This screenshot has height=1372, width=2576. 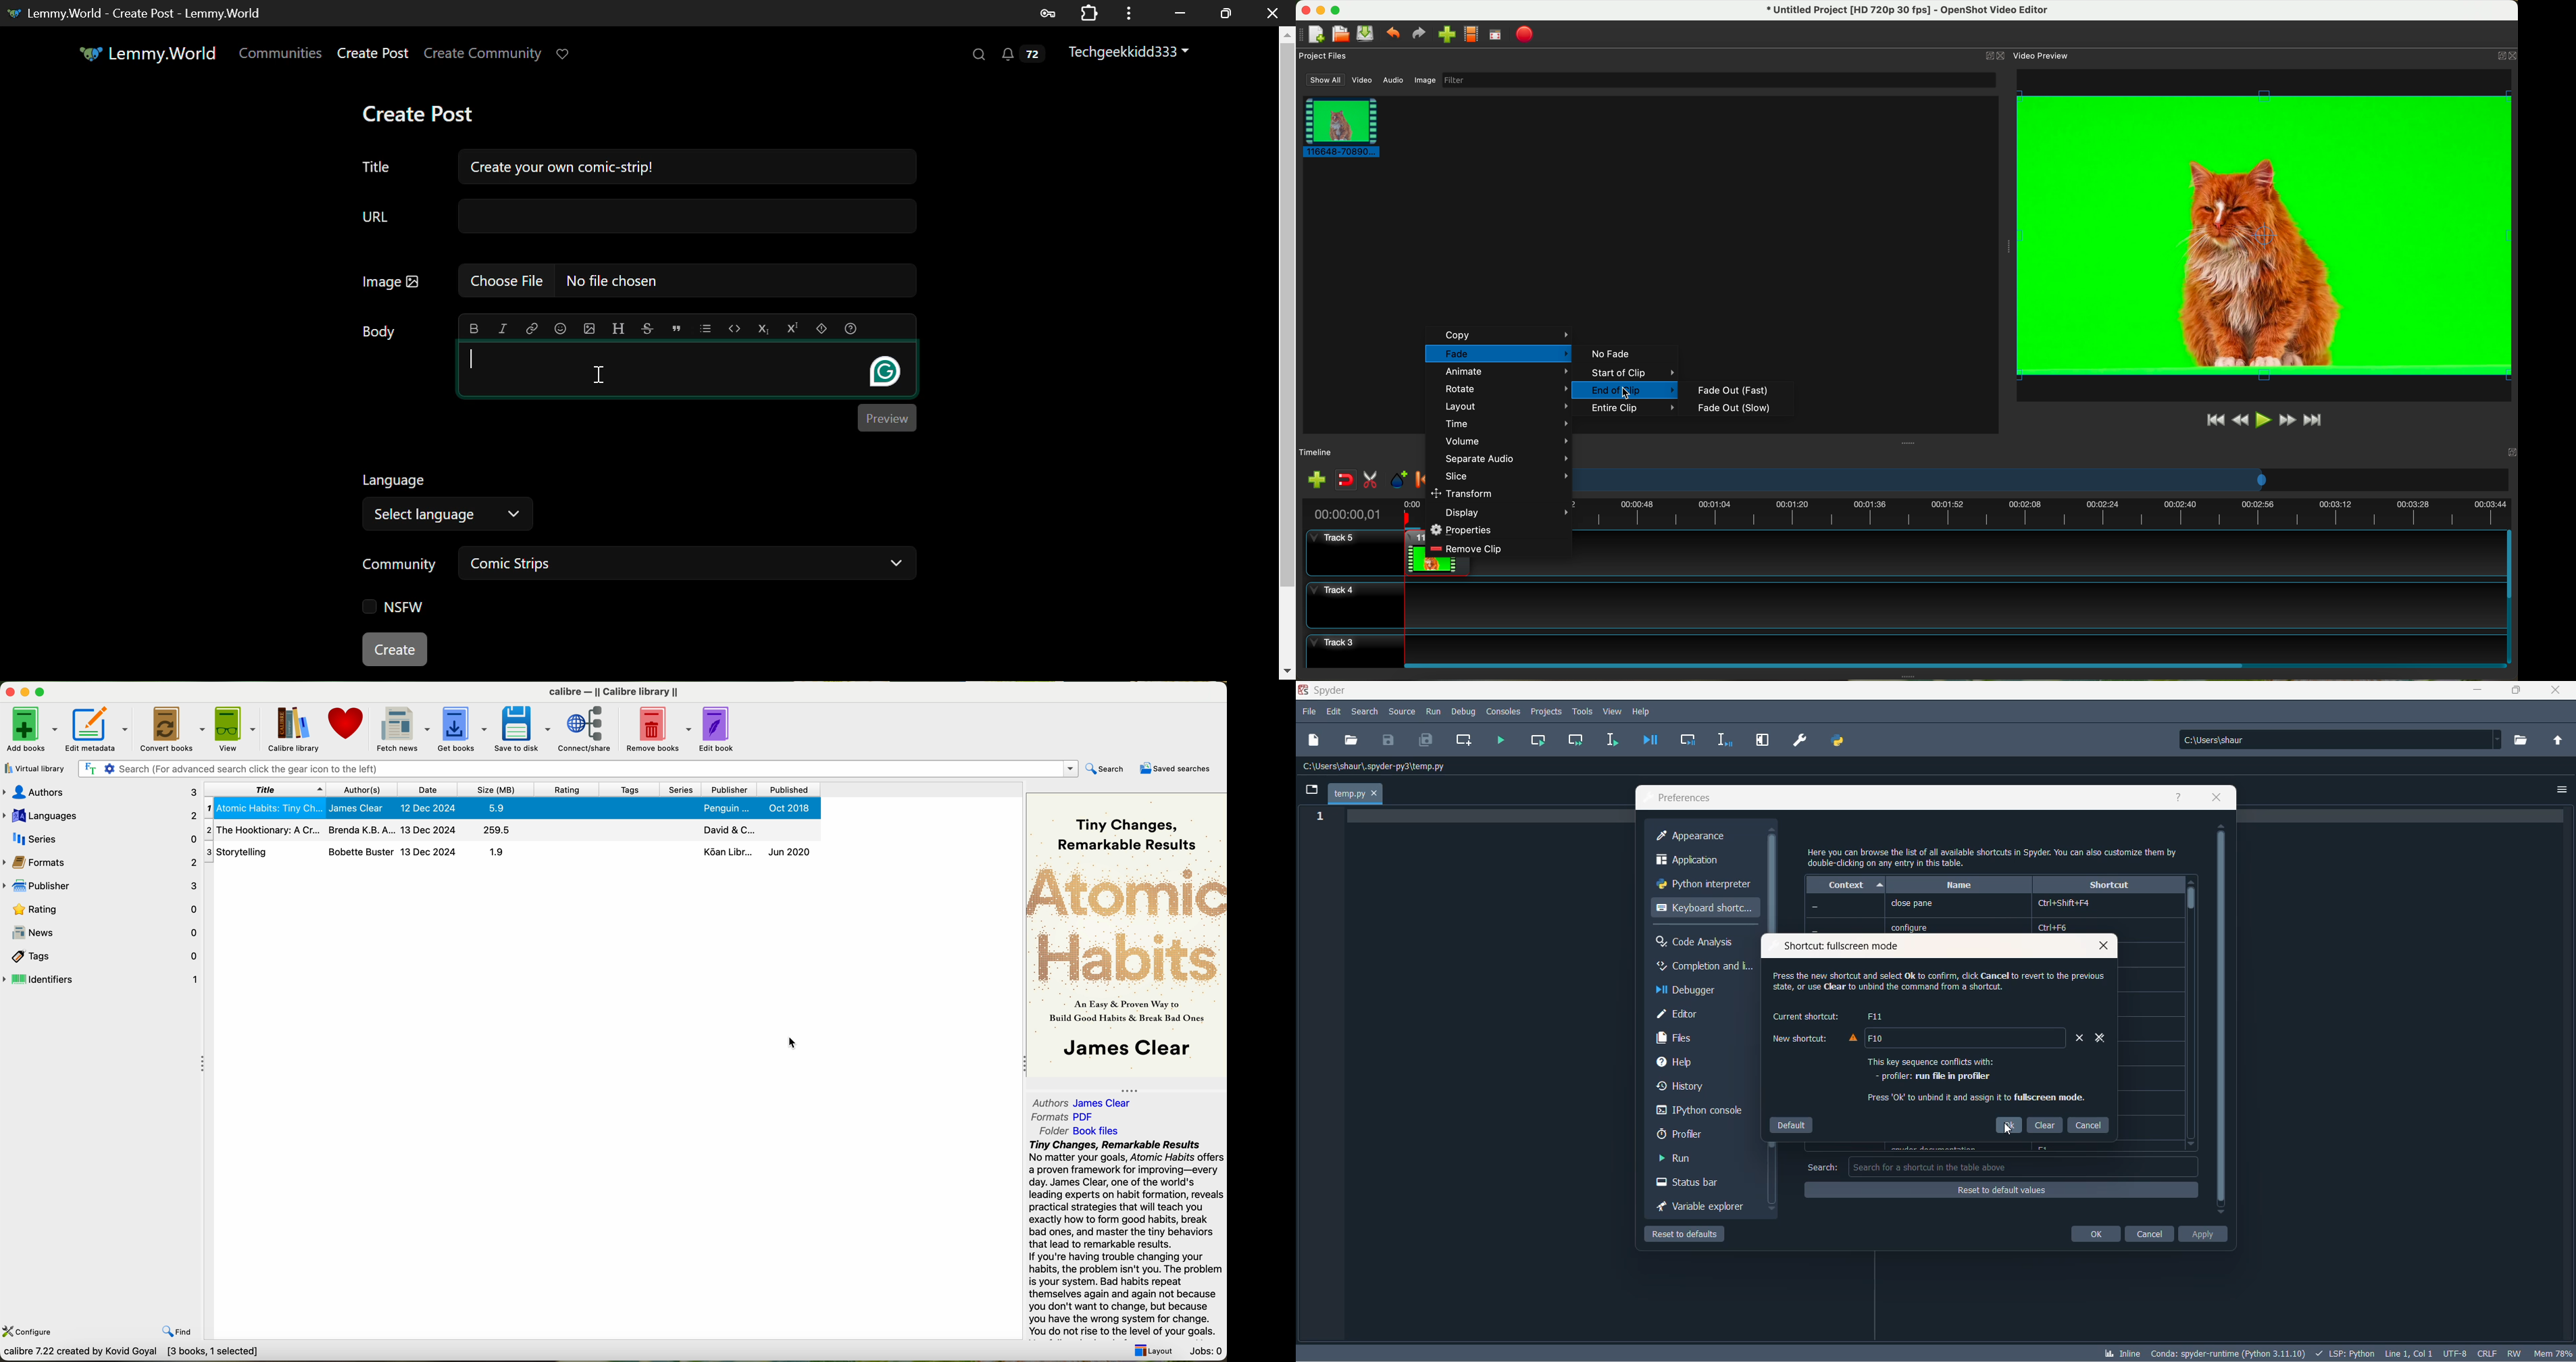 I want to click on spyder application name, so click(x=1324, y=691).